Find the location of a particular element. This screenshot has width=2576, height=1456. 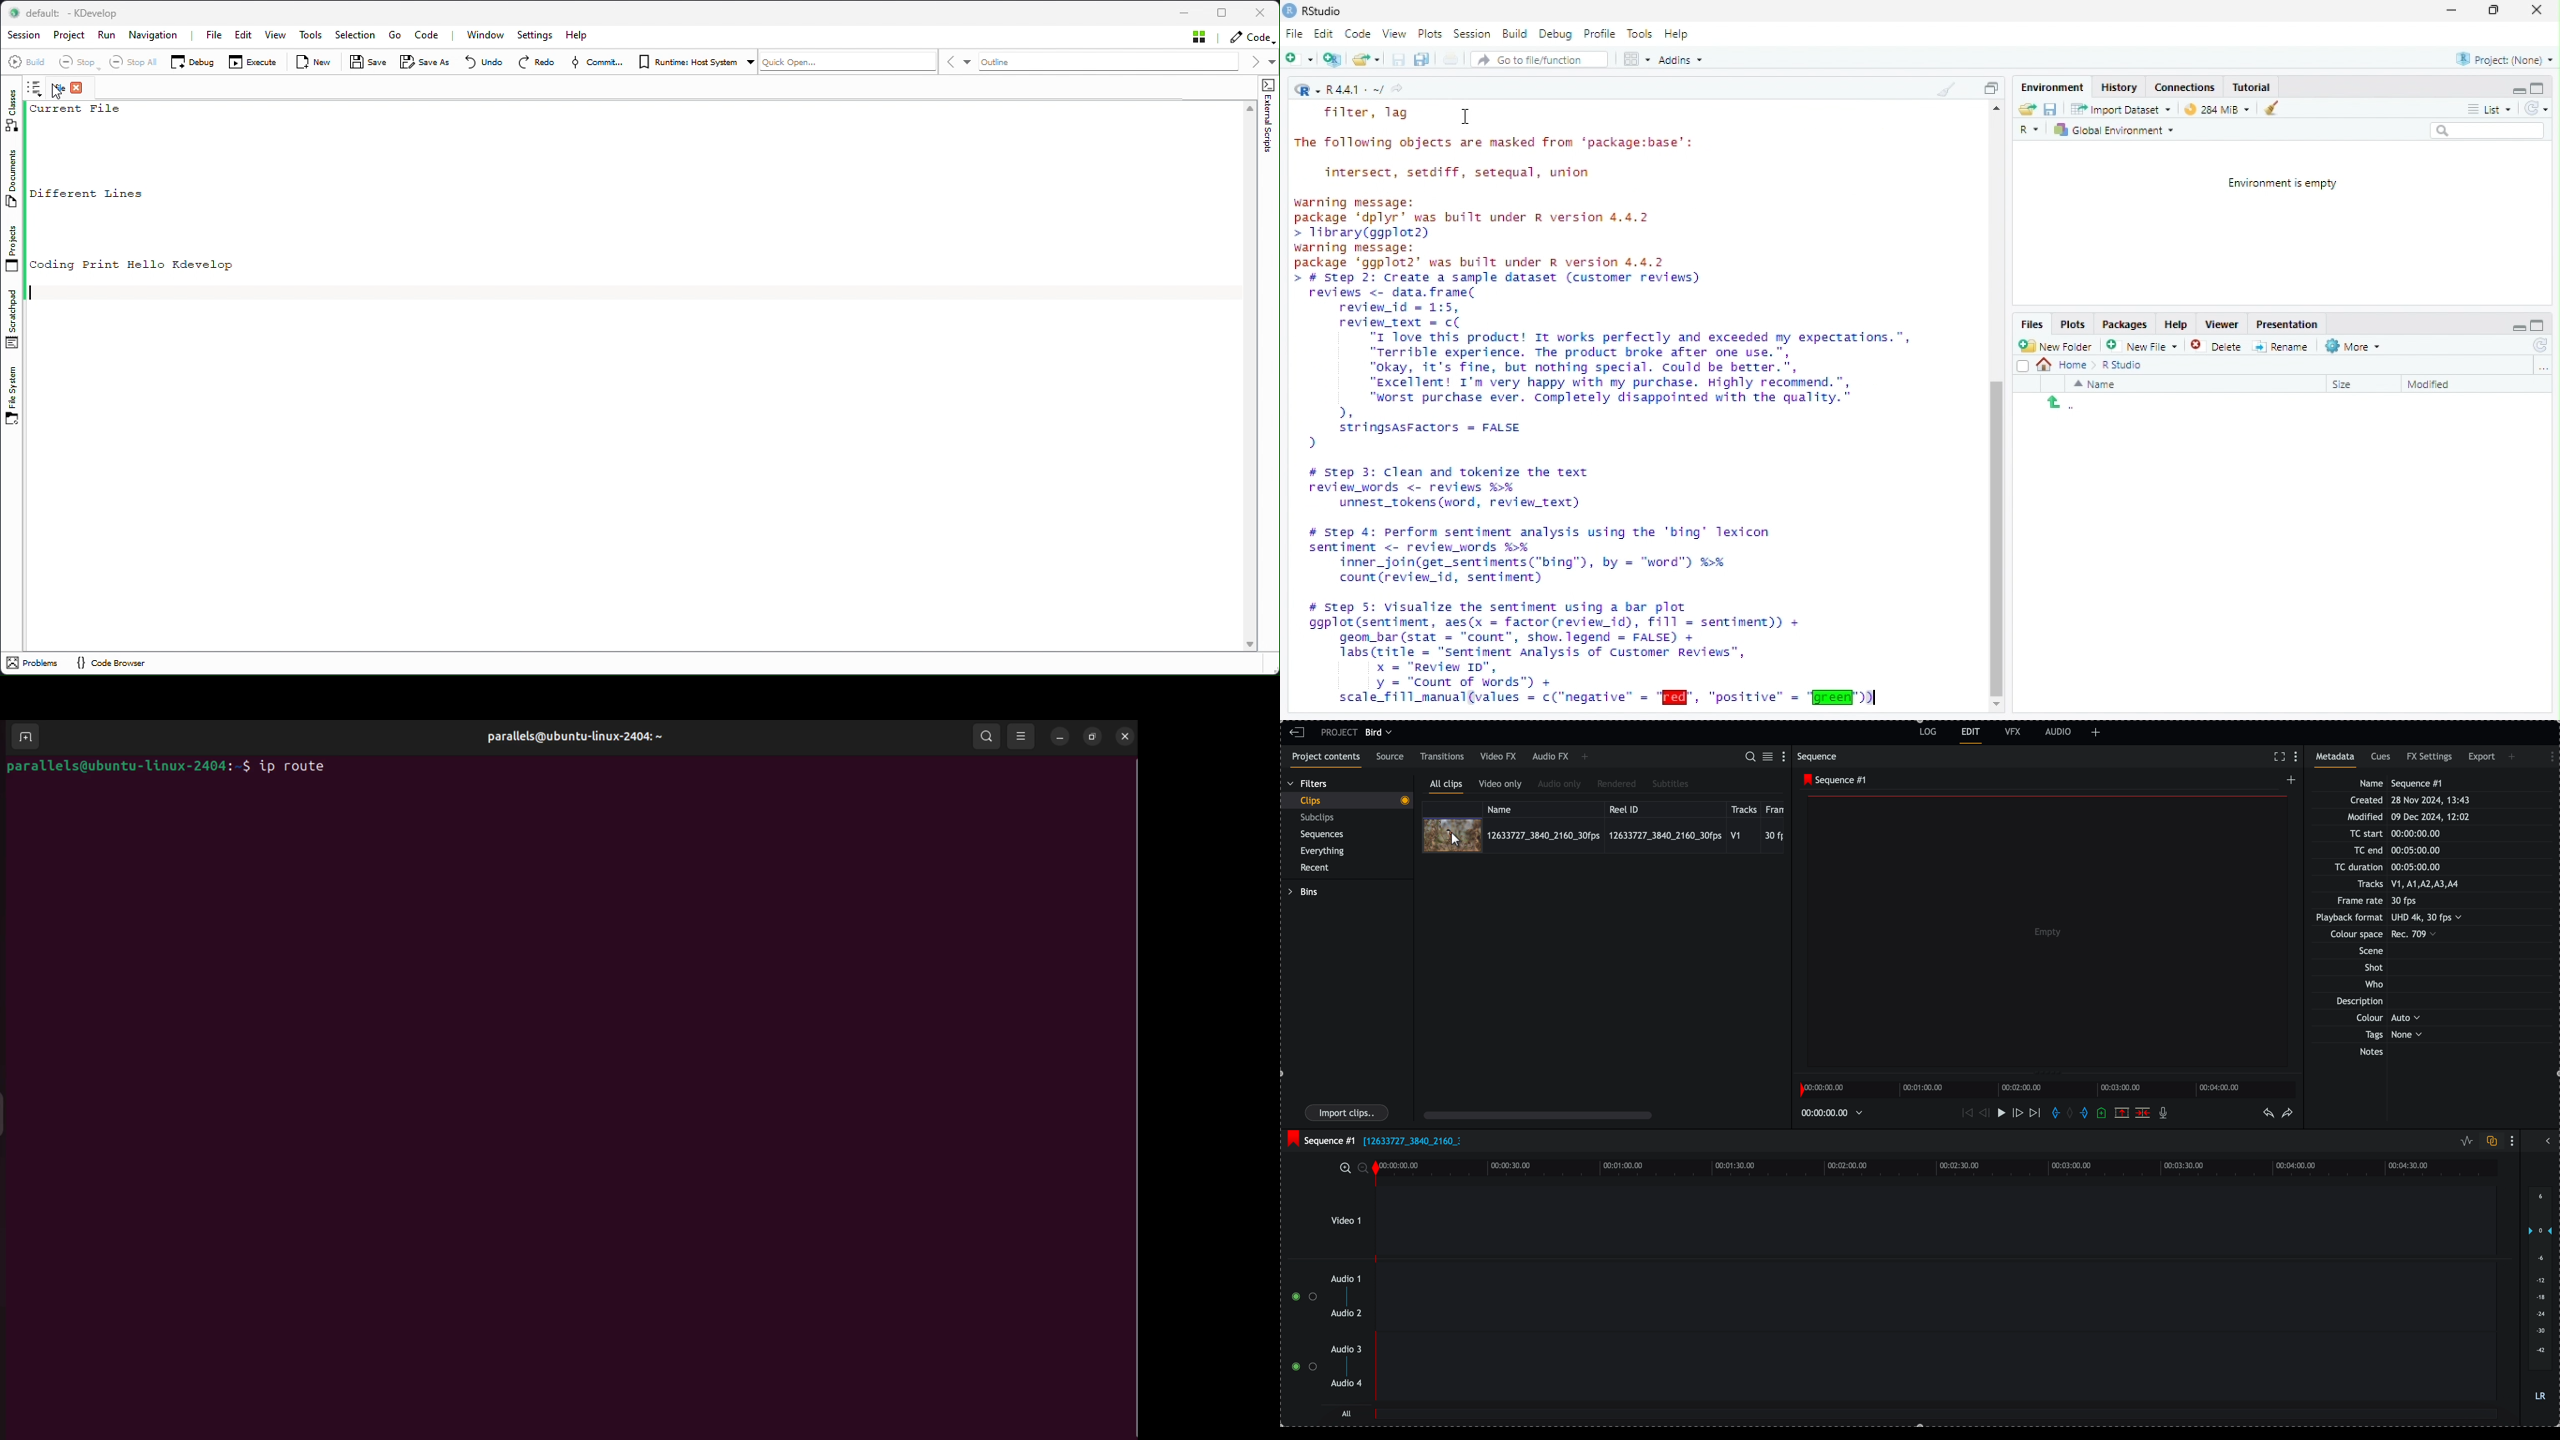

R is located at coordinates (2032, 131).